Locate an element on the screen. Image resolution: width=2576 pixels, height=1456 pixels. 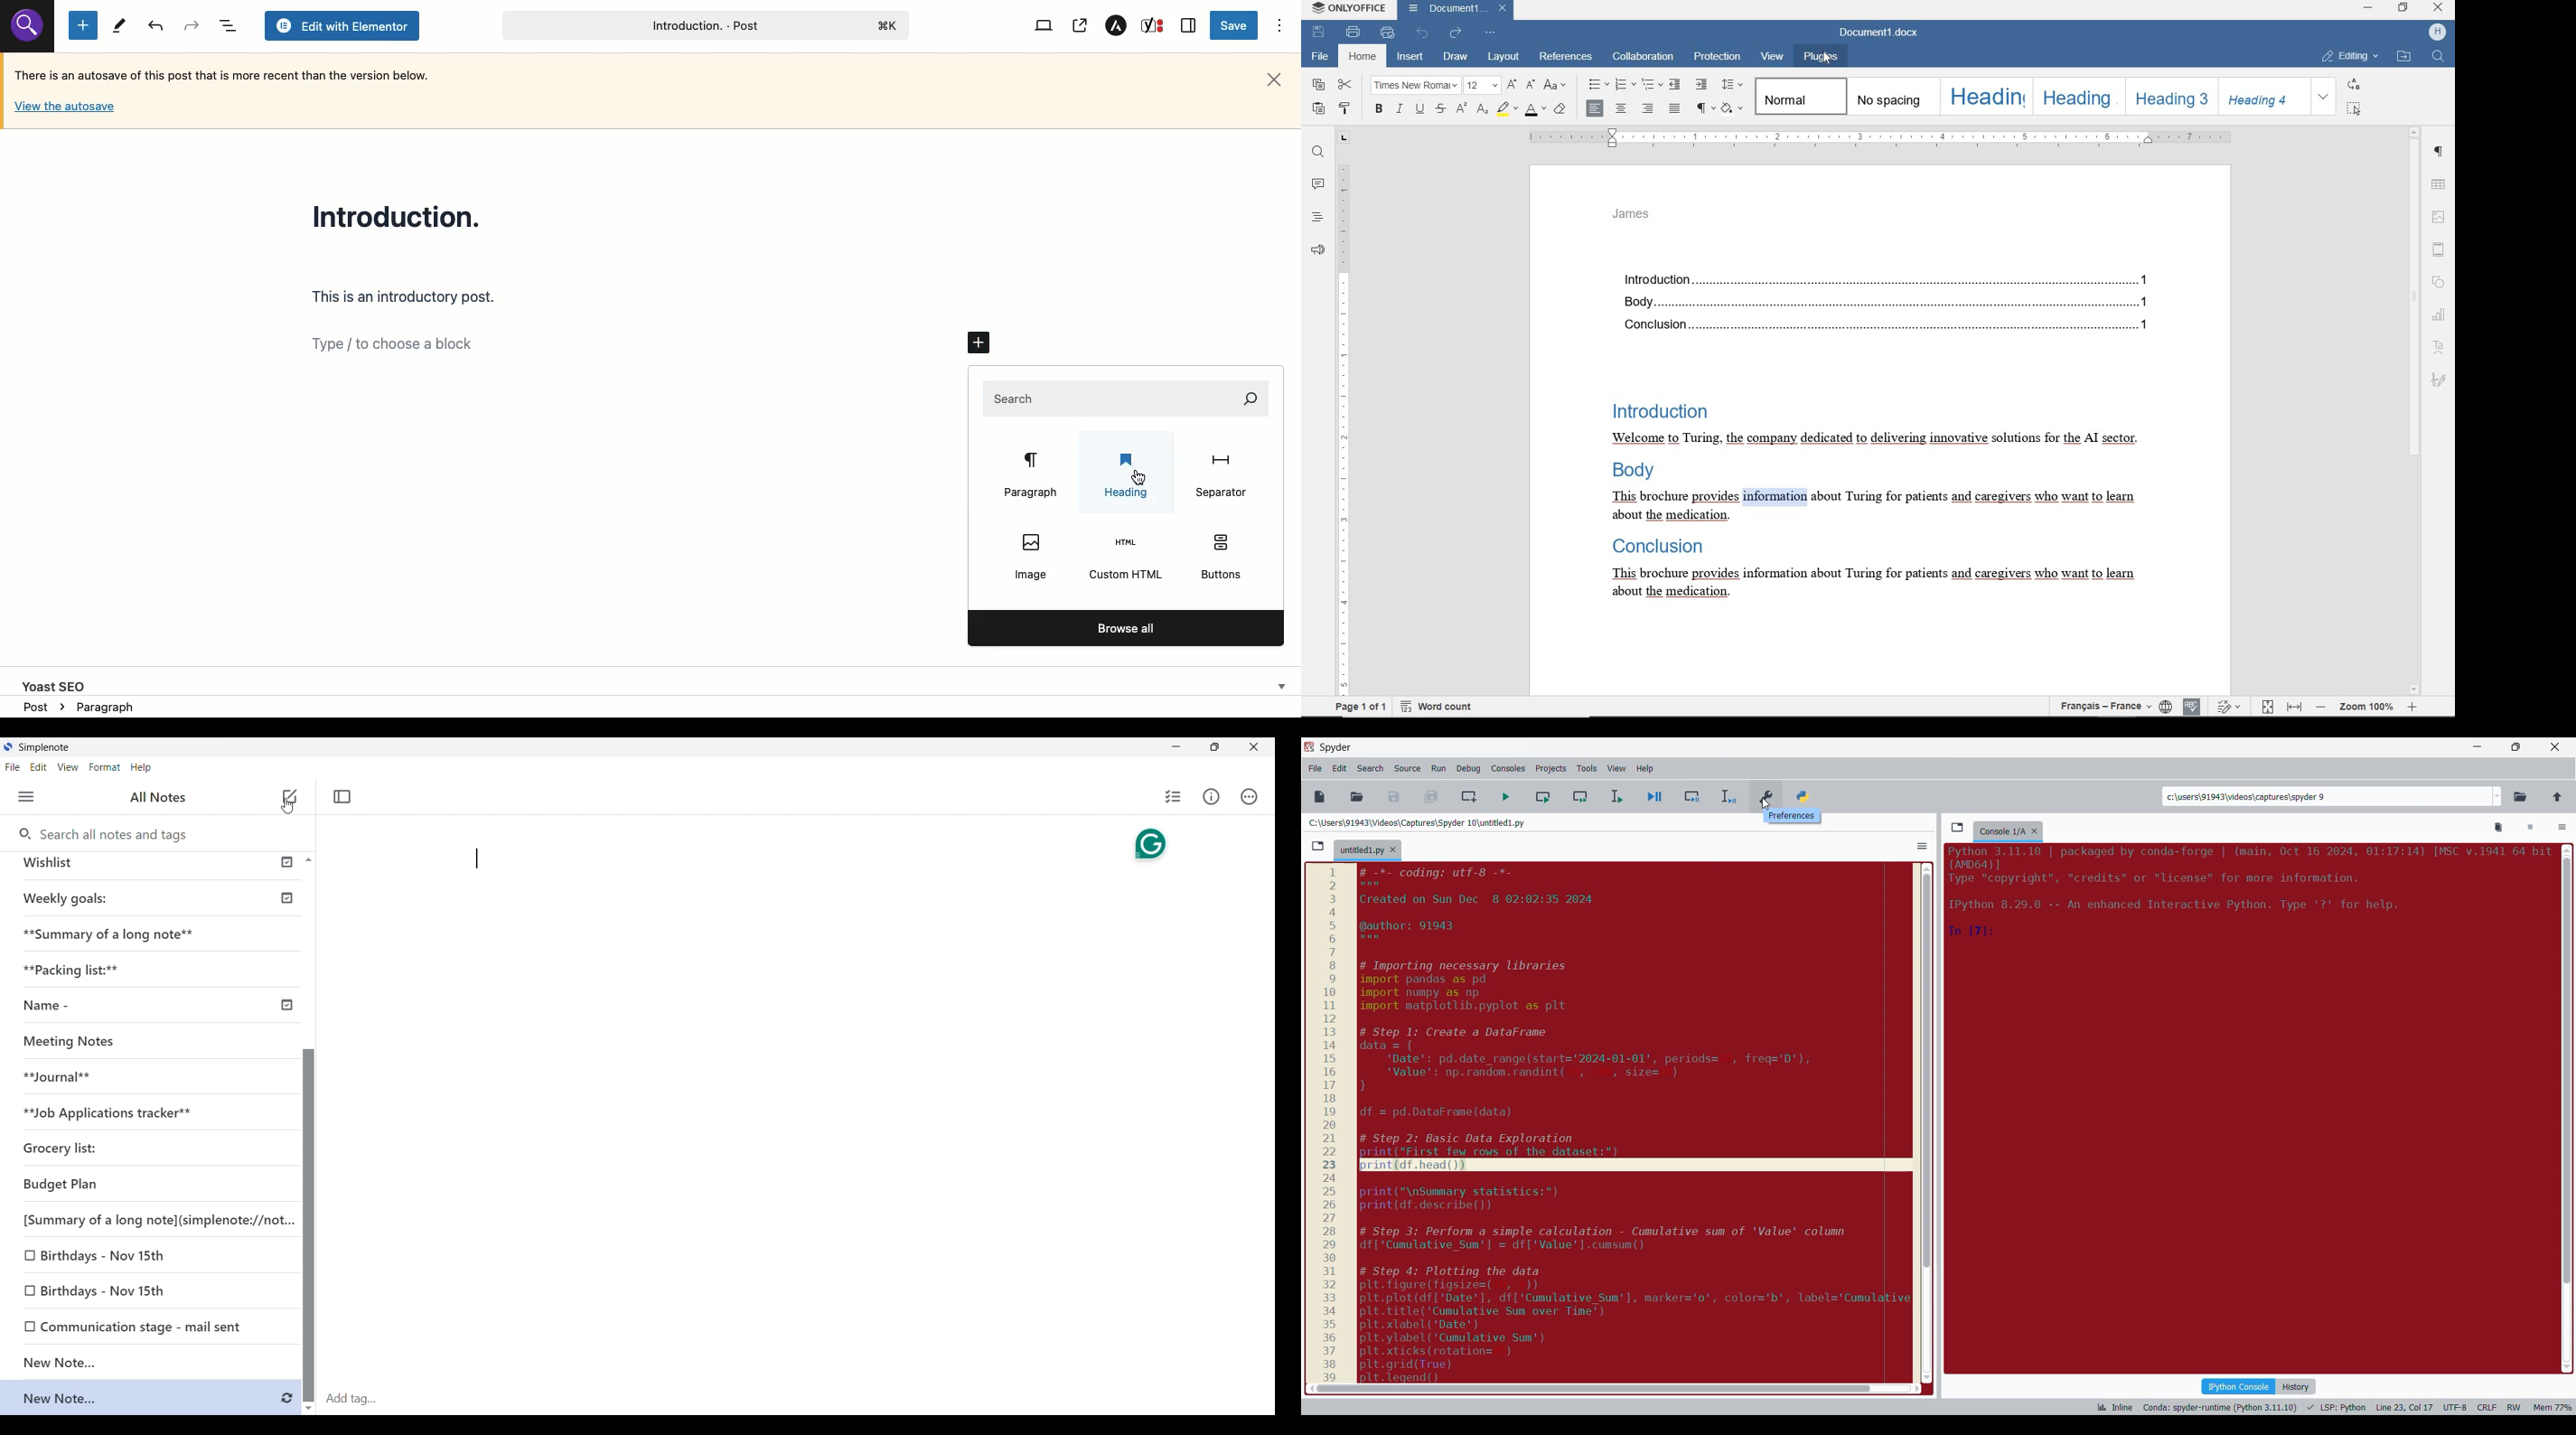
Search menu is located at coordinates (1371, 769).